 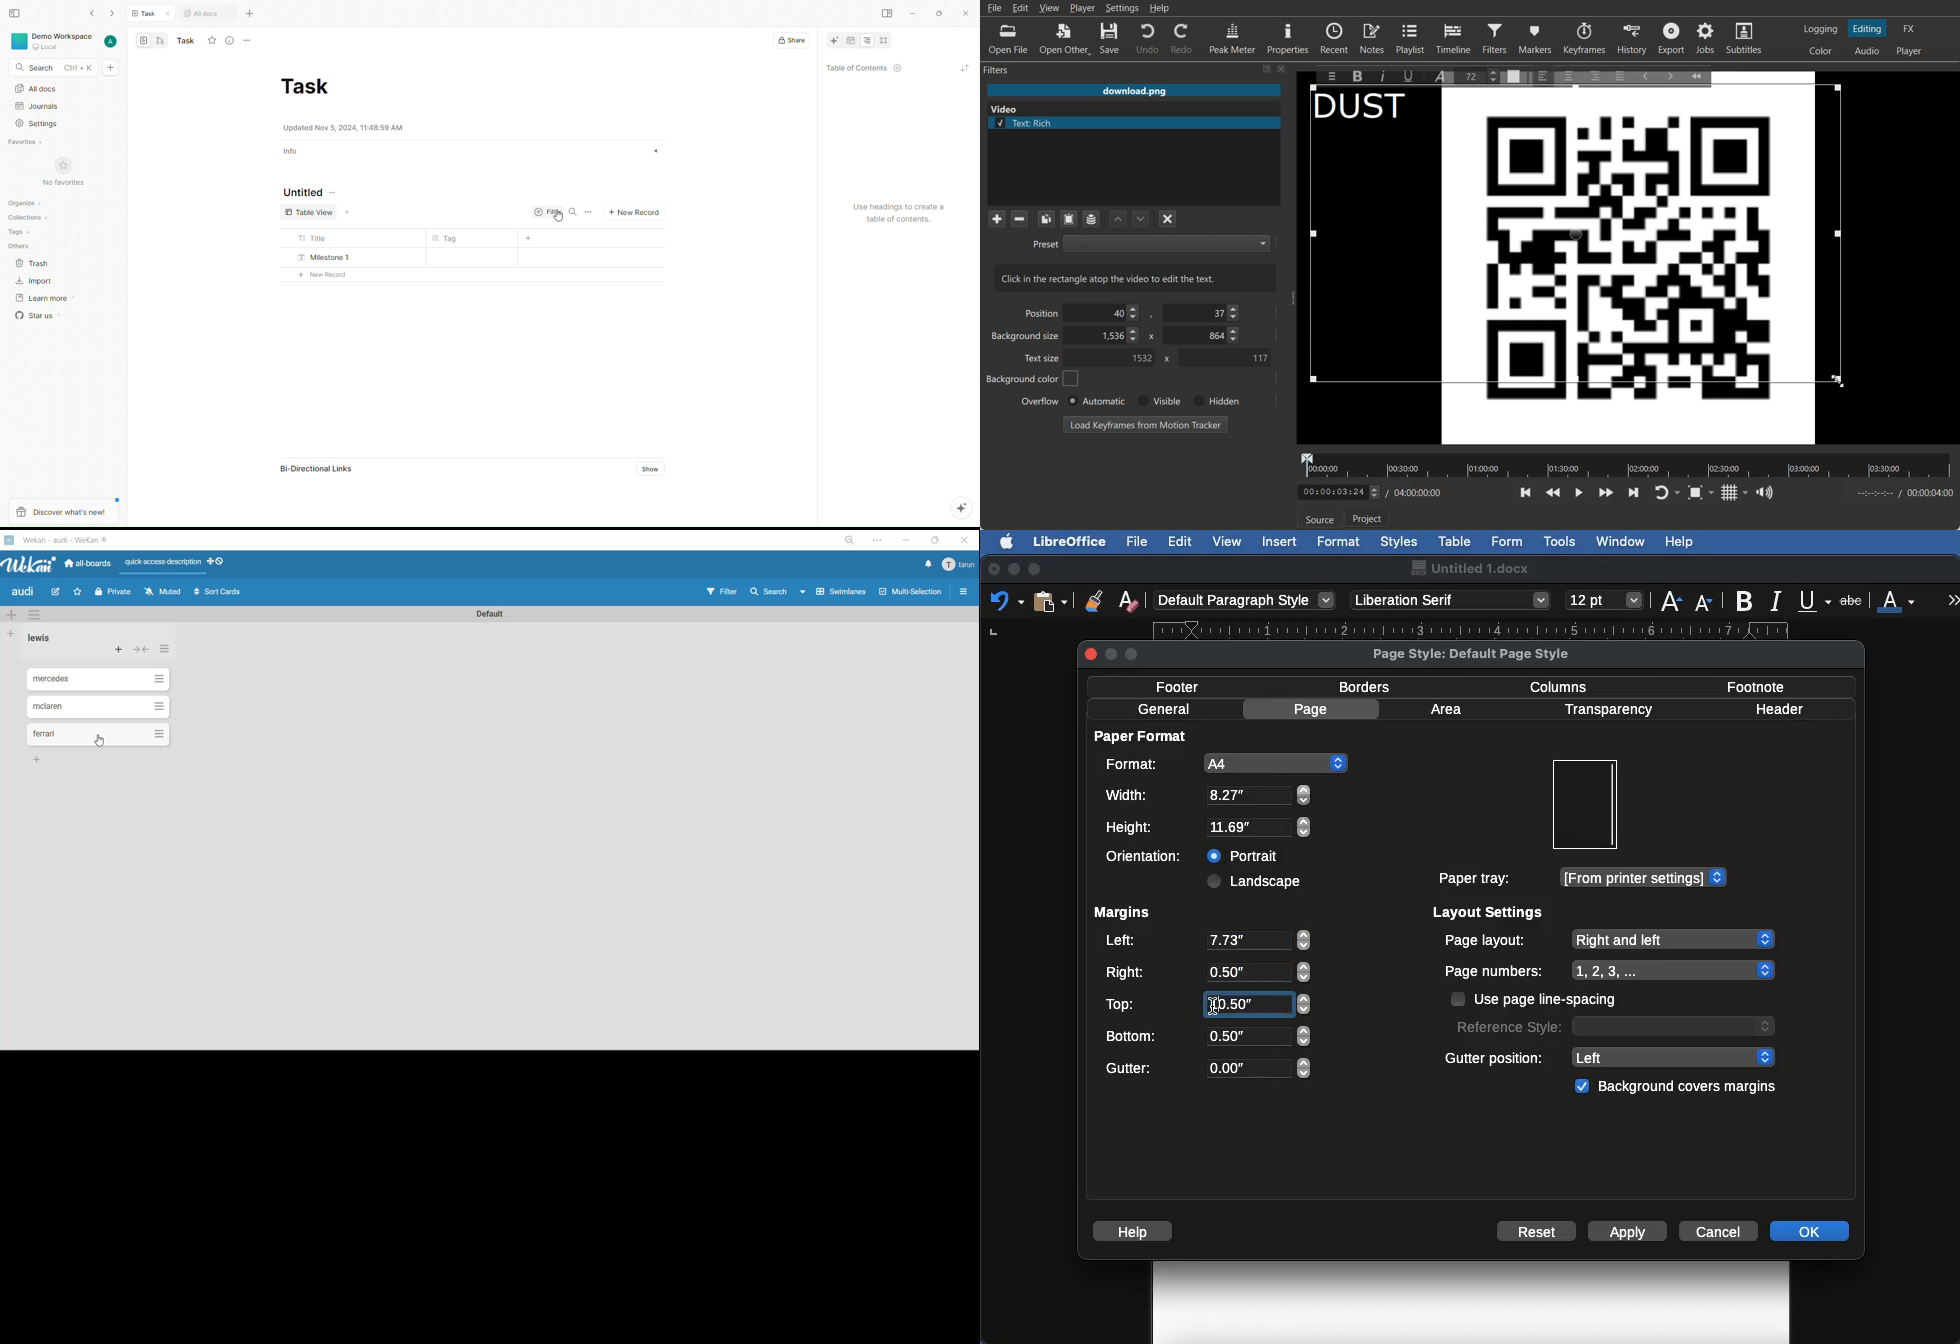 I want to click on Font color, so click(x=1897, y=599).